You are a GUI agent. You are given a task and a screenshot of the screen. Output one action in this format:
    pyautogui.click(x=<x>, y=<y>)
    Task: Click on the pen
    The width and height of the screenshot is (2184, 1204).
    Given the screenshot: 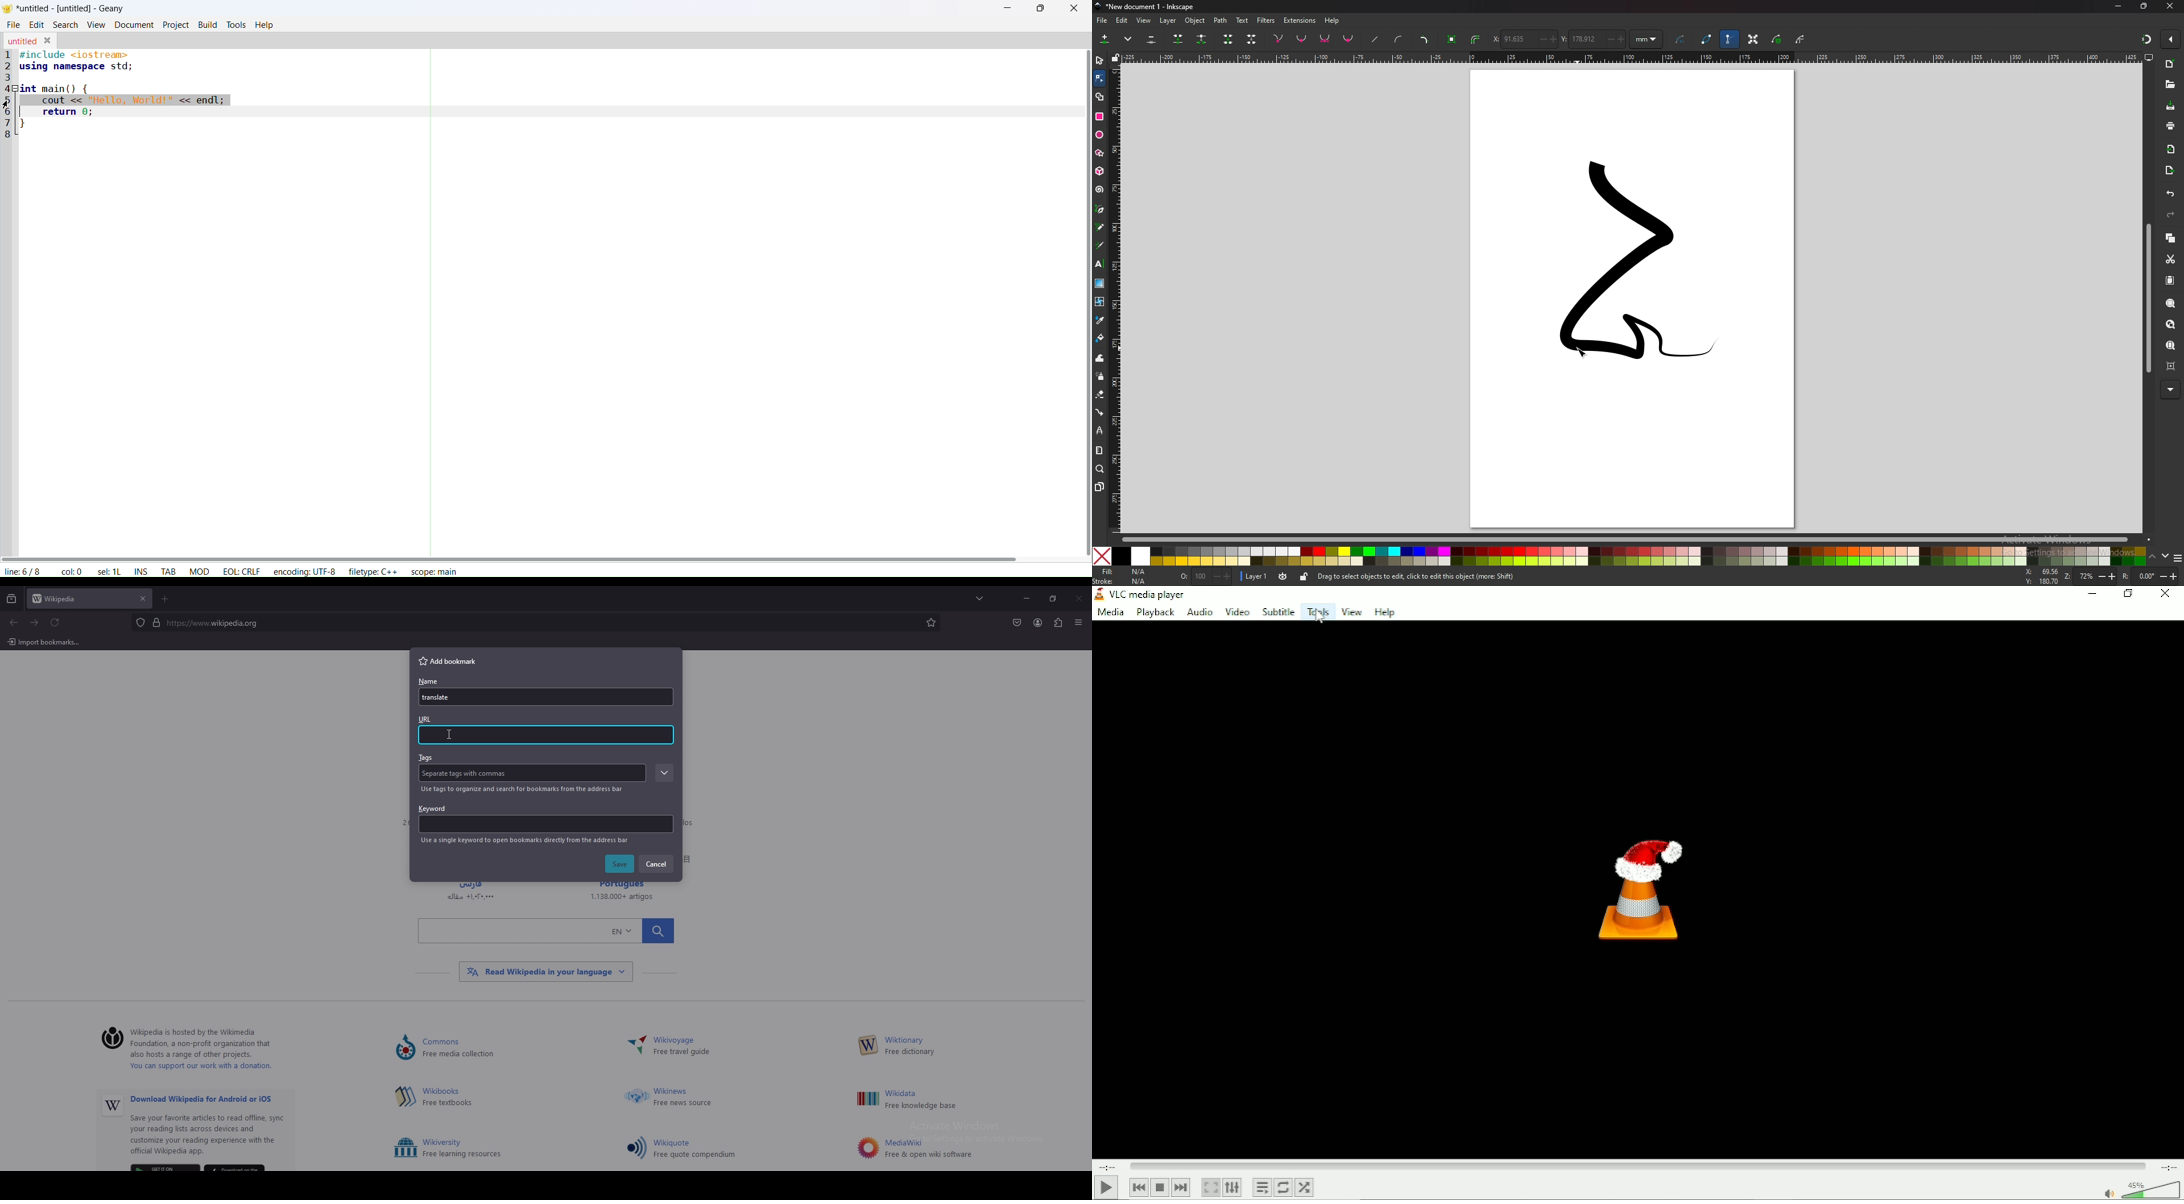 What is the action you would take?
    pyautogui.click(x=1101, y=209)
    